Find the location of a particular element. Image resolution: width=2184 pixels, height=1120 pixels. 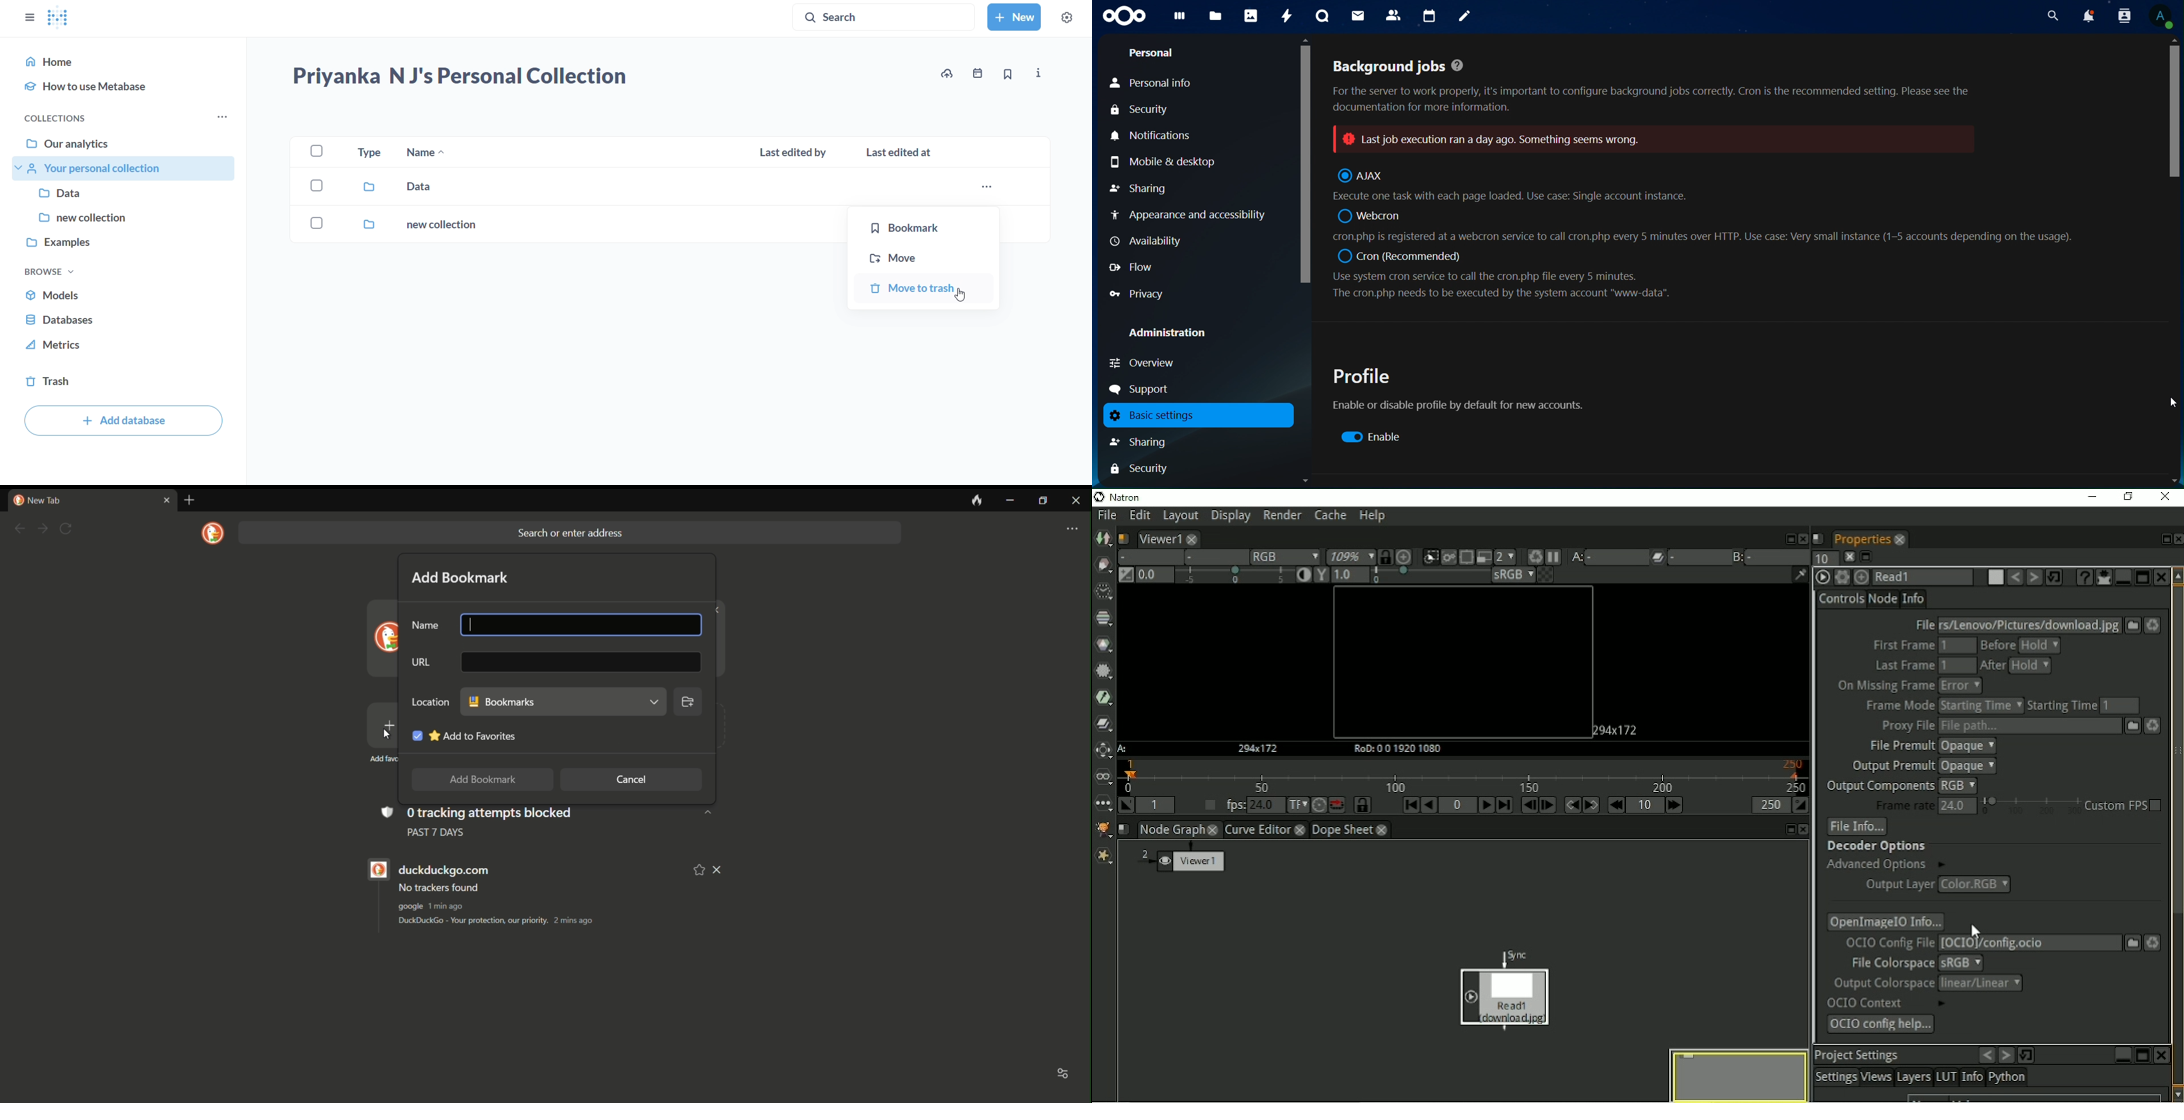

forward is located at coordinates (42, 529).